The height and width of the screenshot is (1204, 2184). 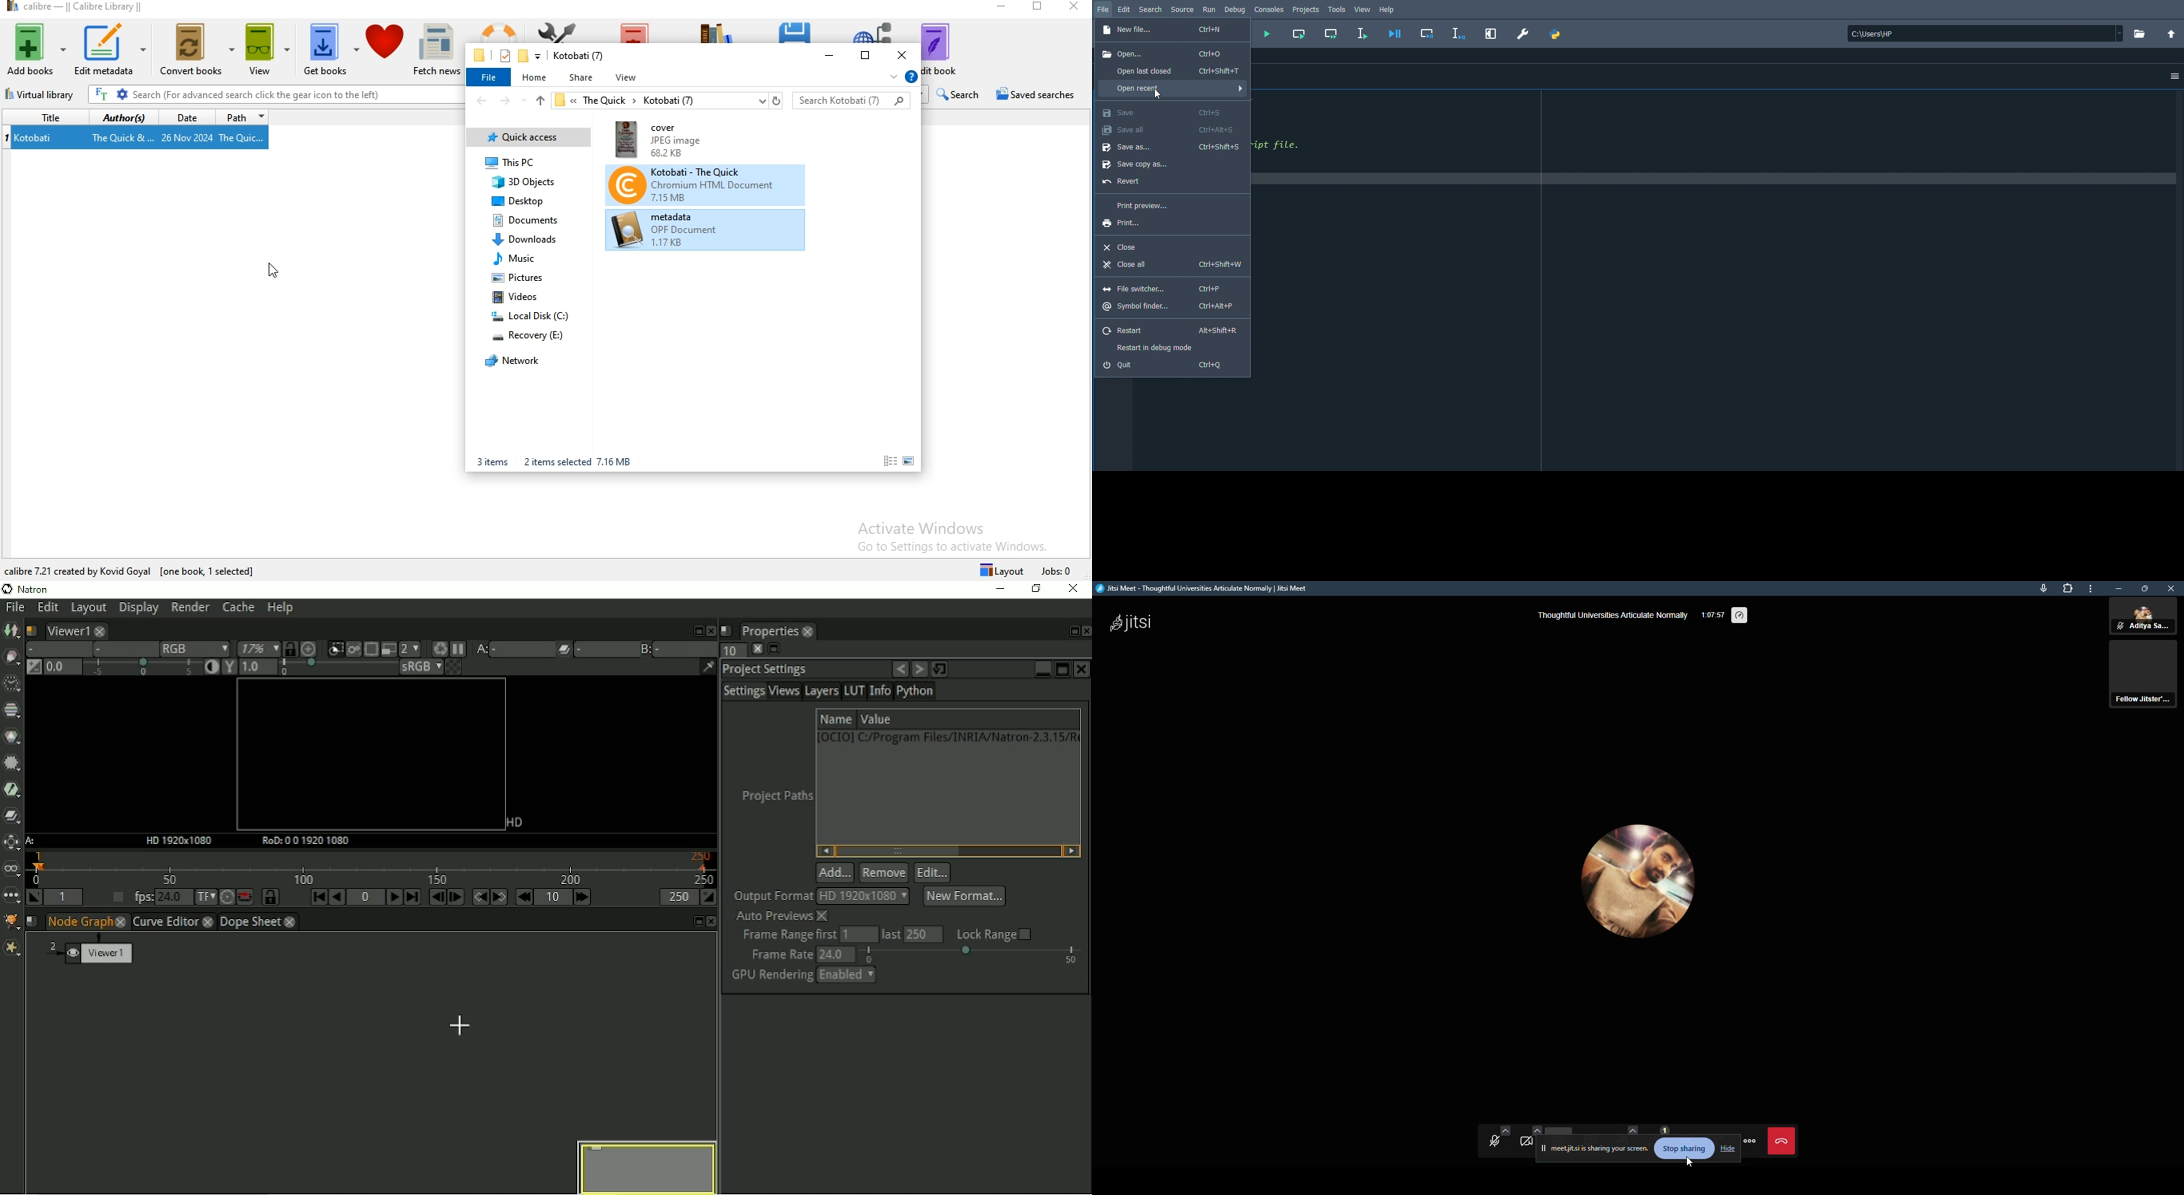 I want to click on Cover image , so click(x=671, y=141).